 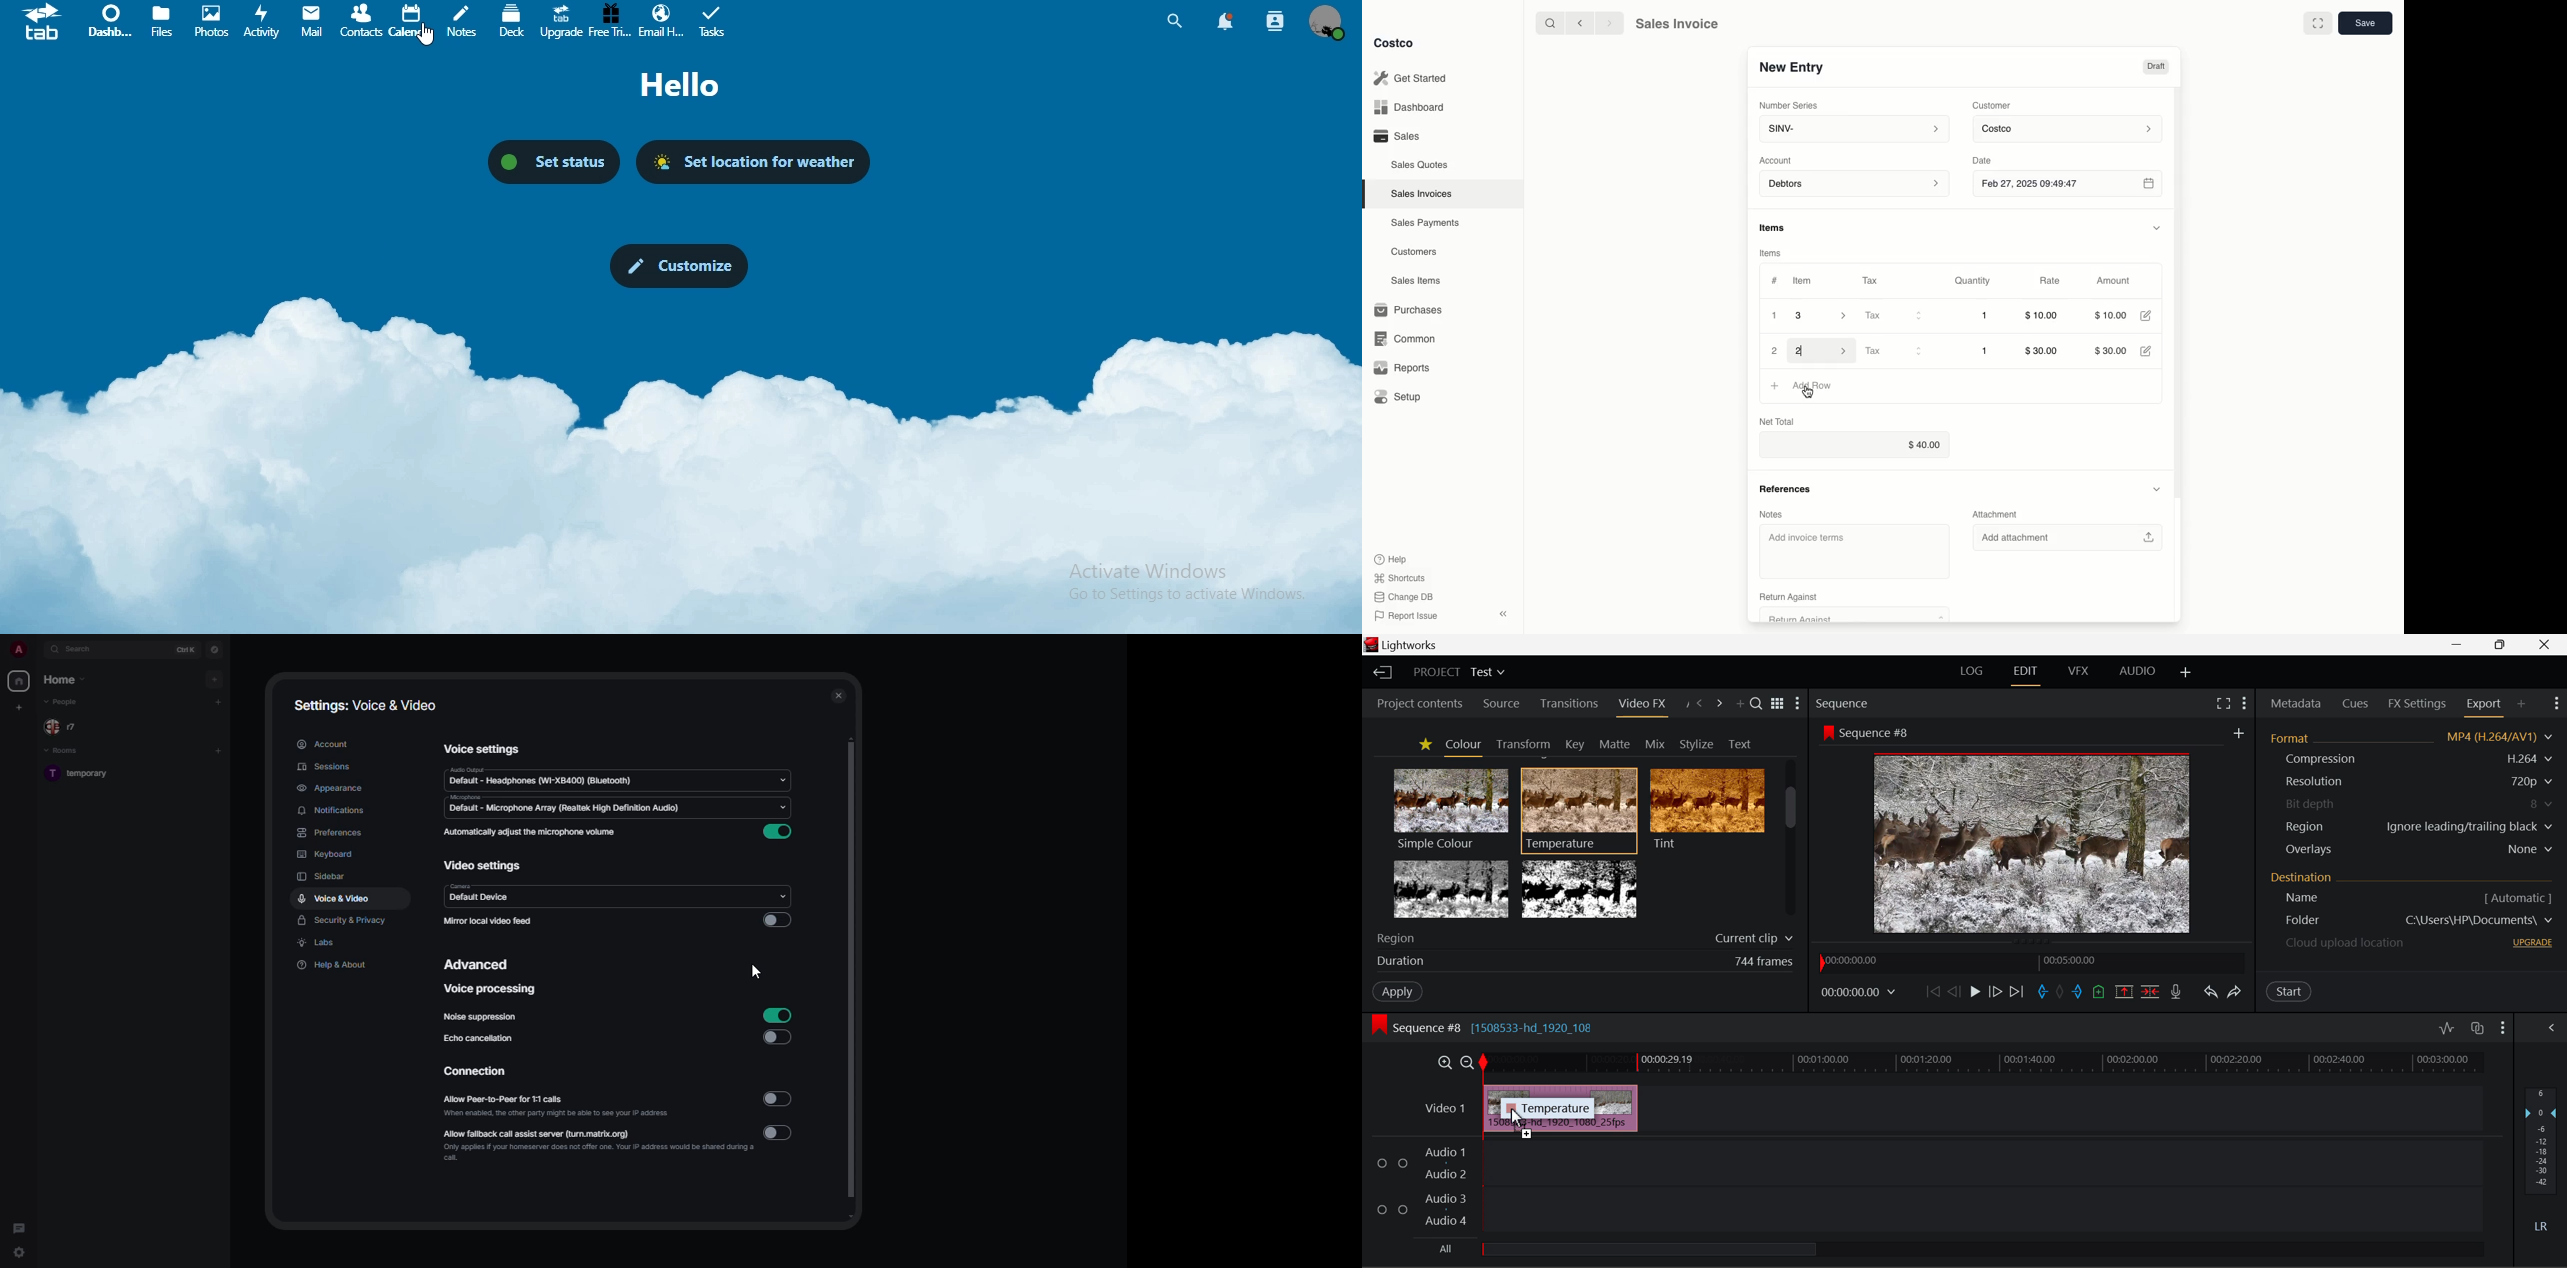 I want to click on home, so click(x=66, y=679).